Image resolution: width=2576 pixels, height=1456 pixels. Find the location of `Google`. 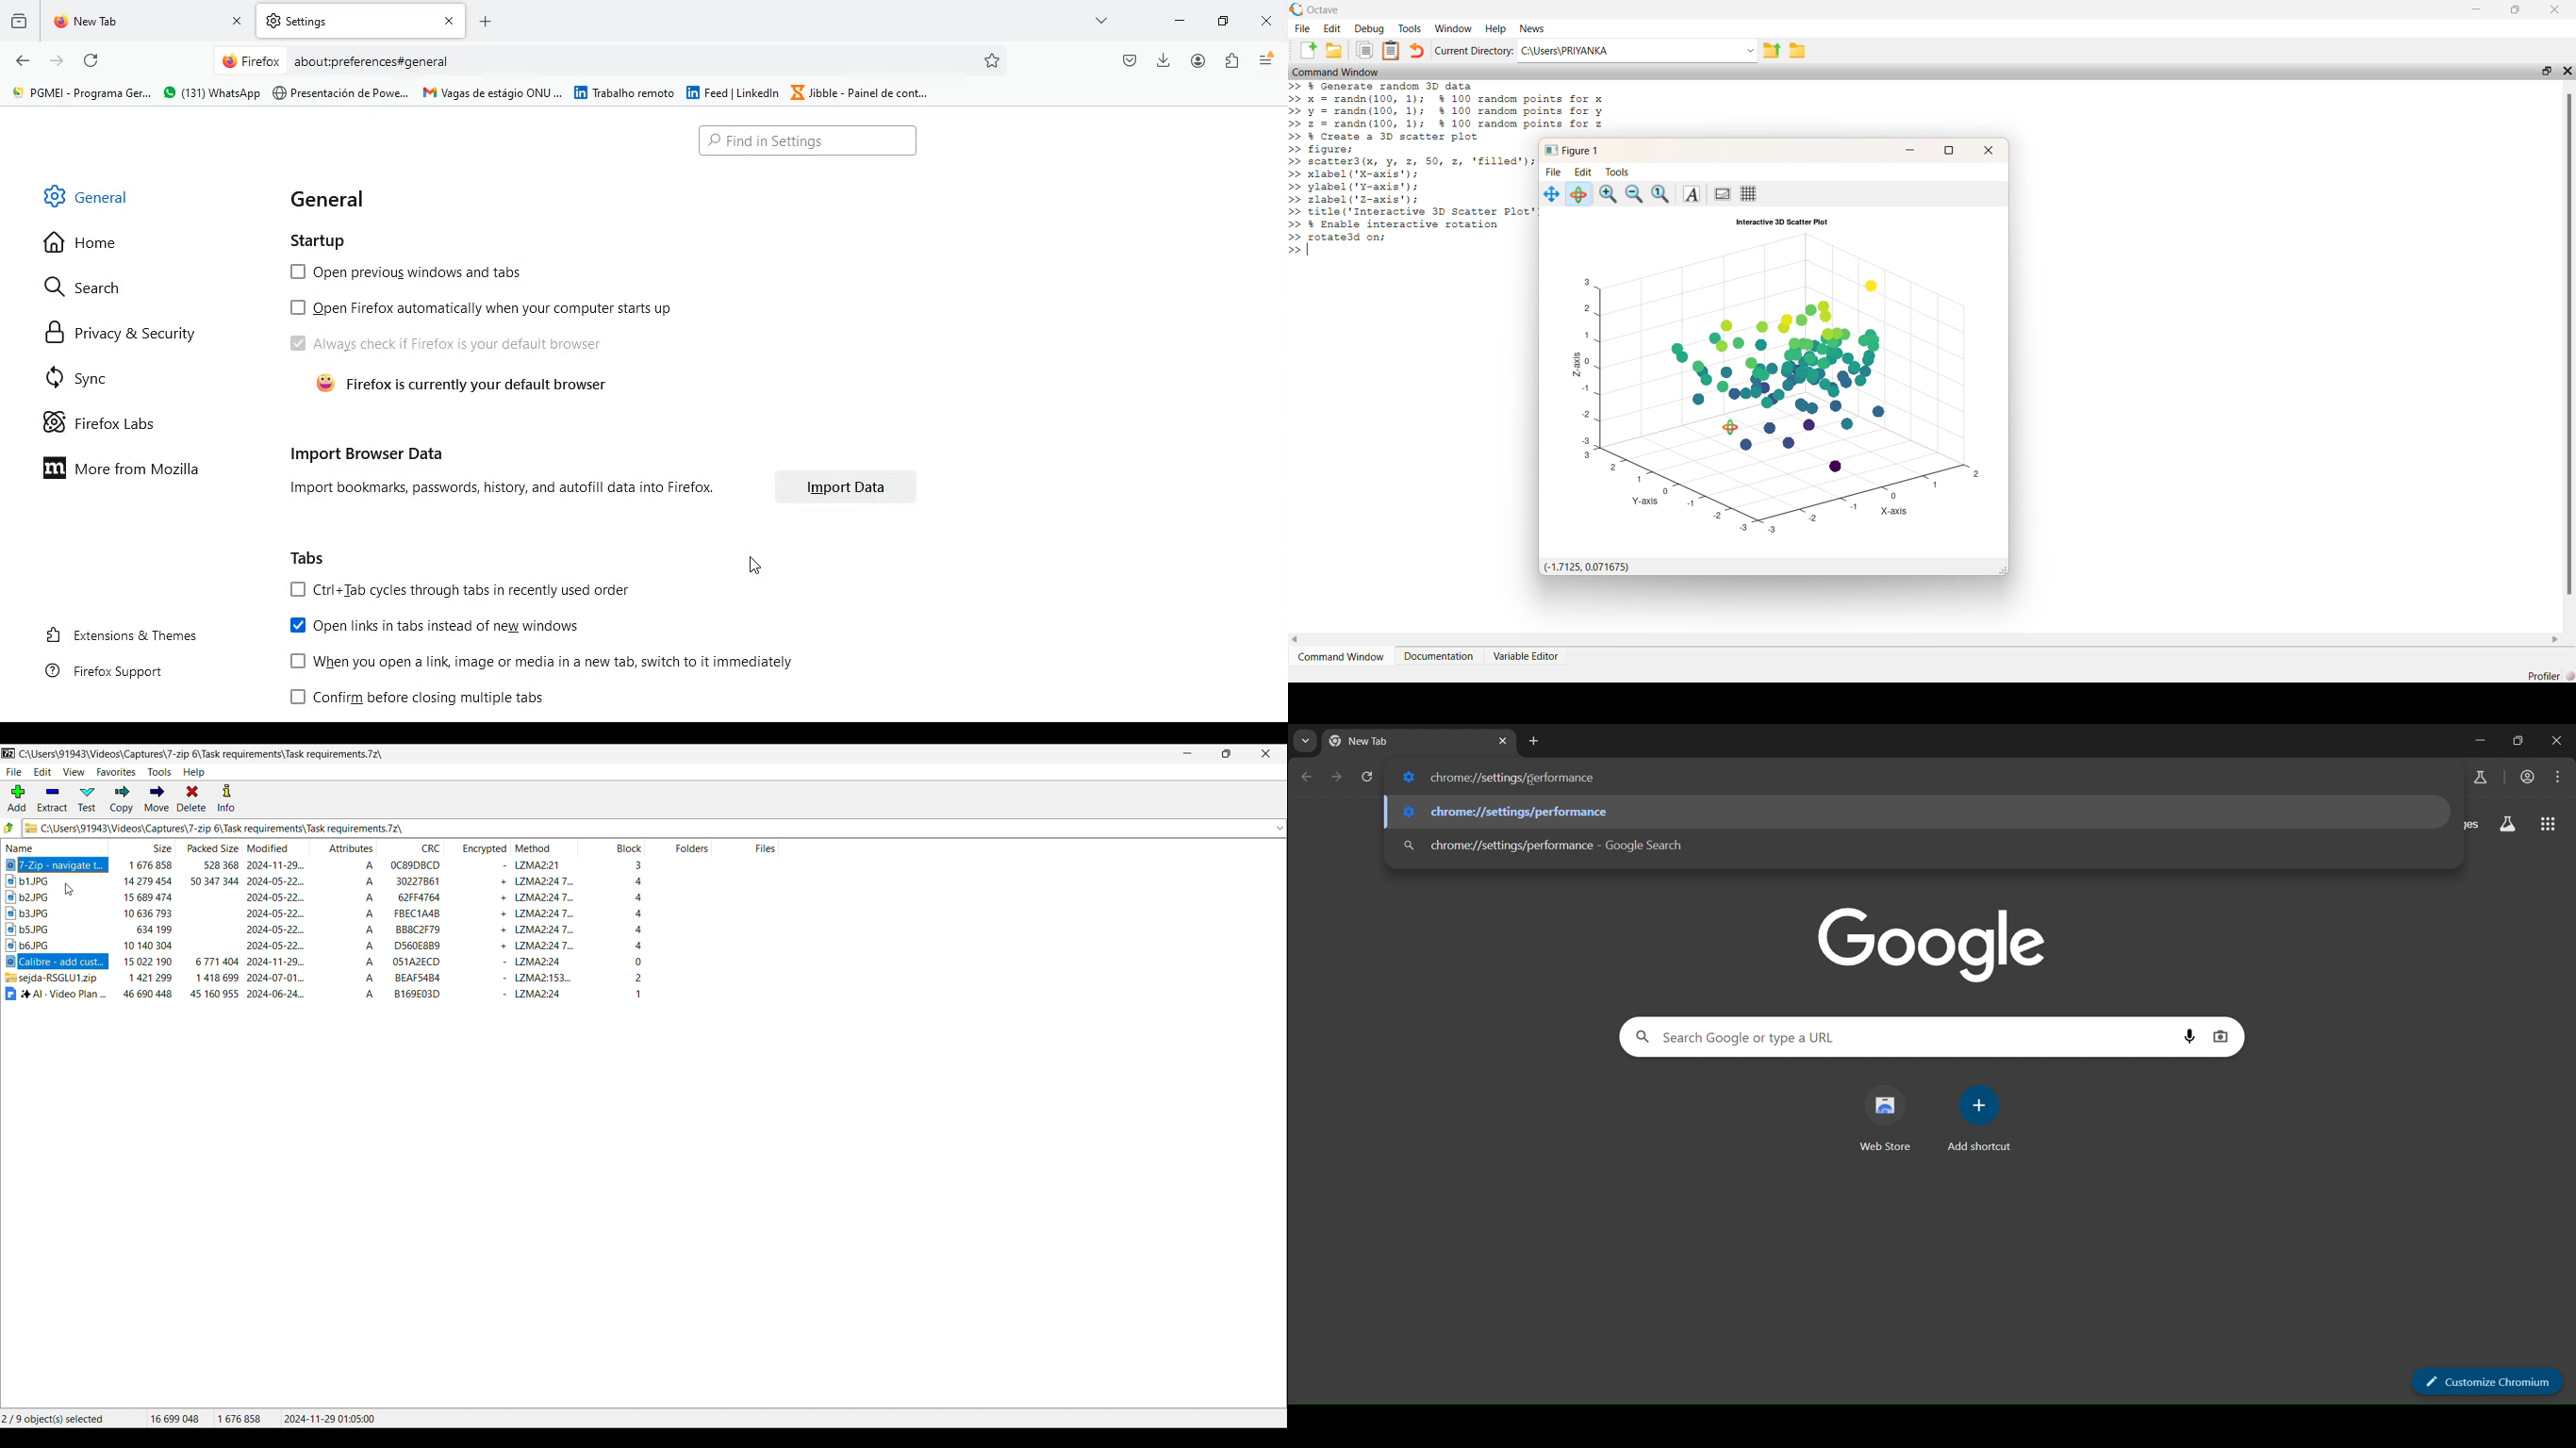

Google is located at coordinates (1937, 945).